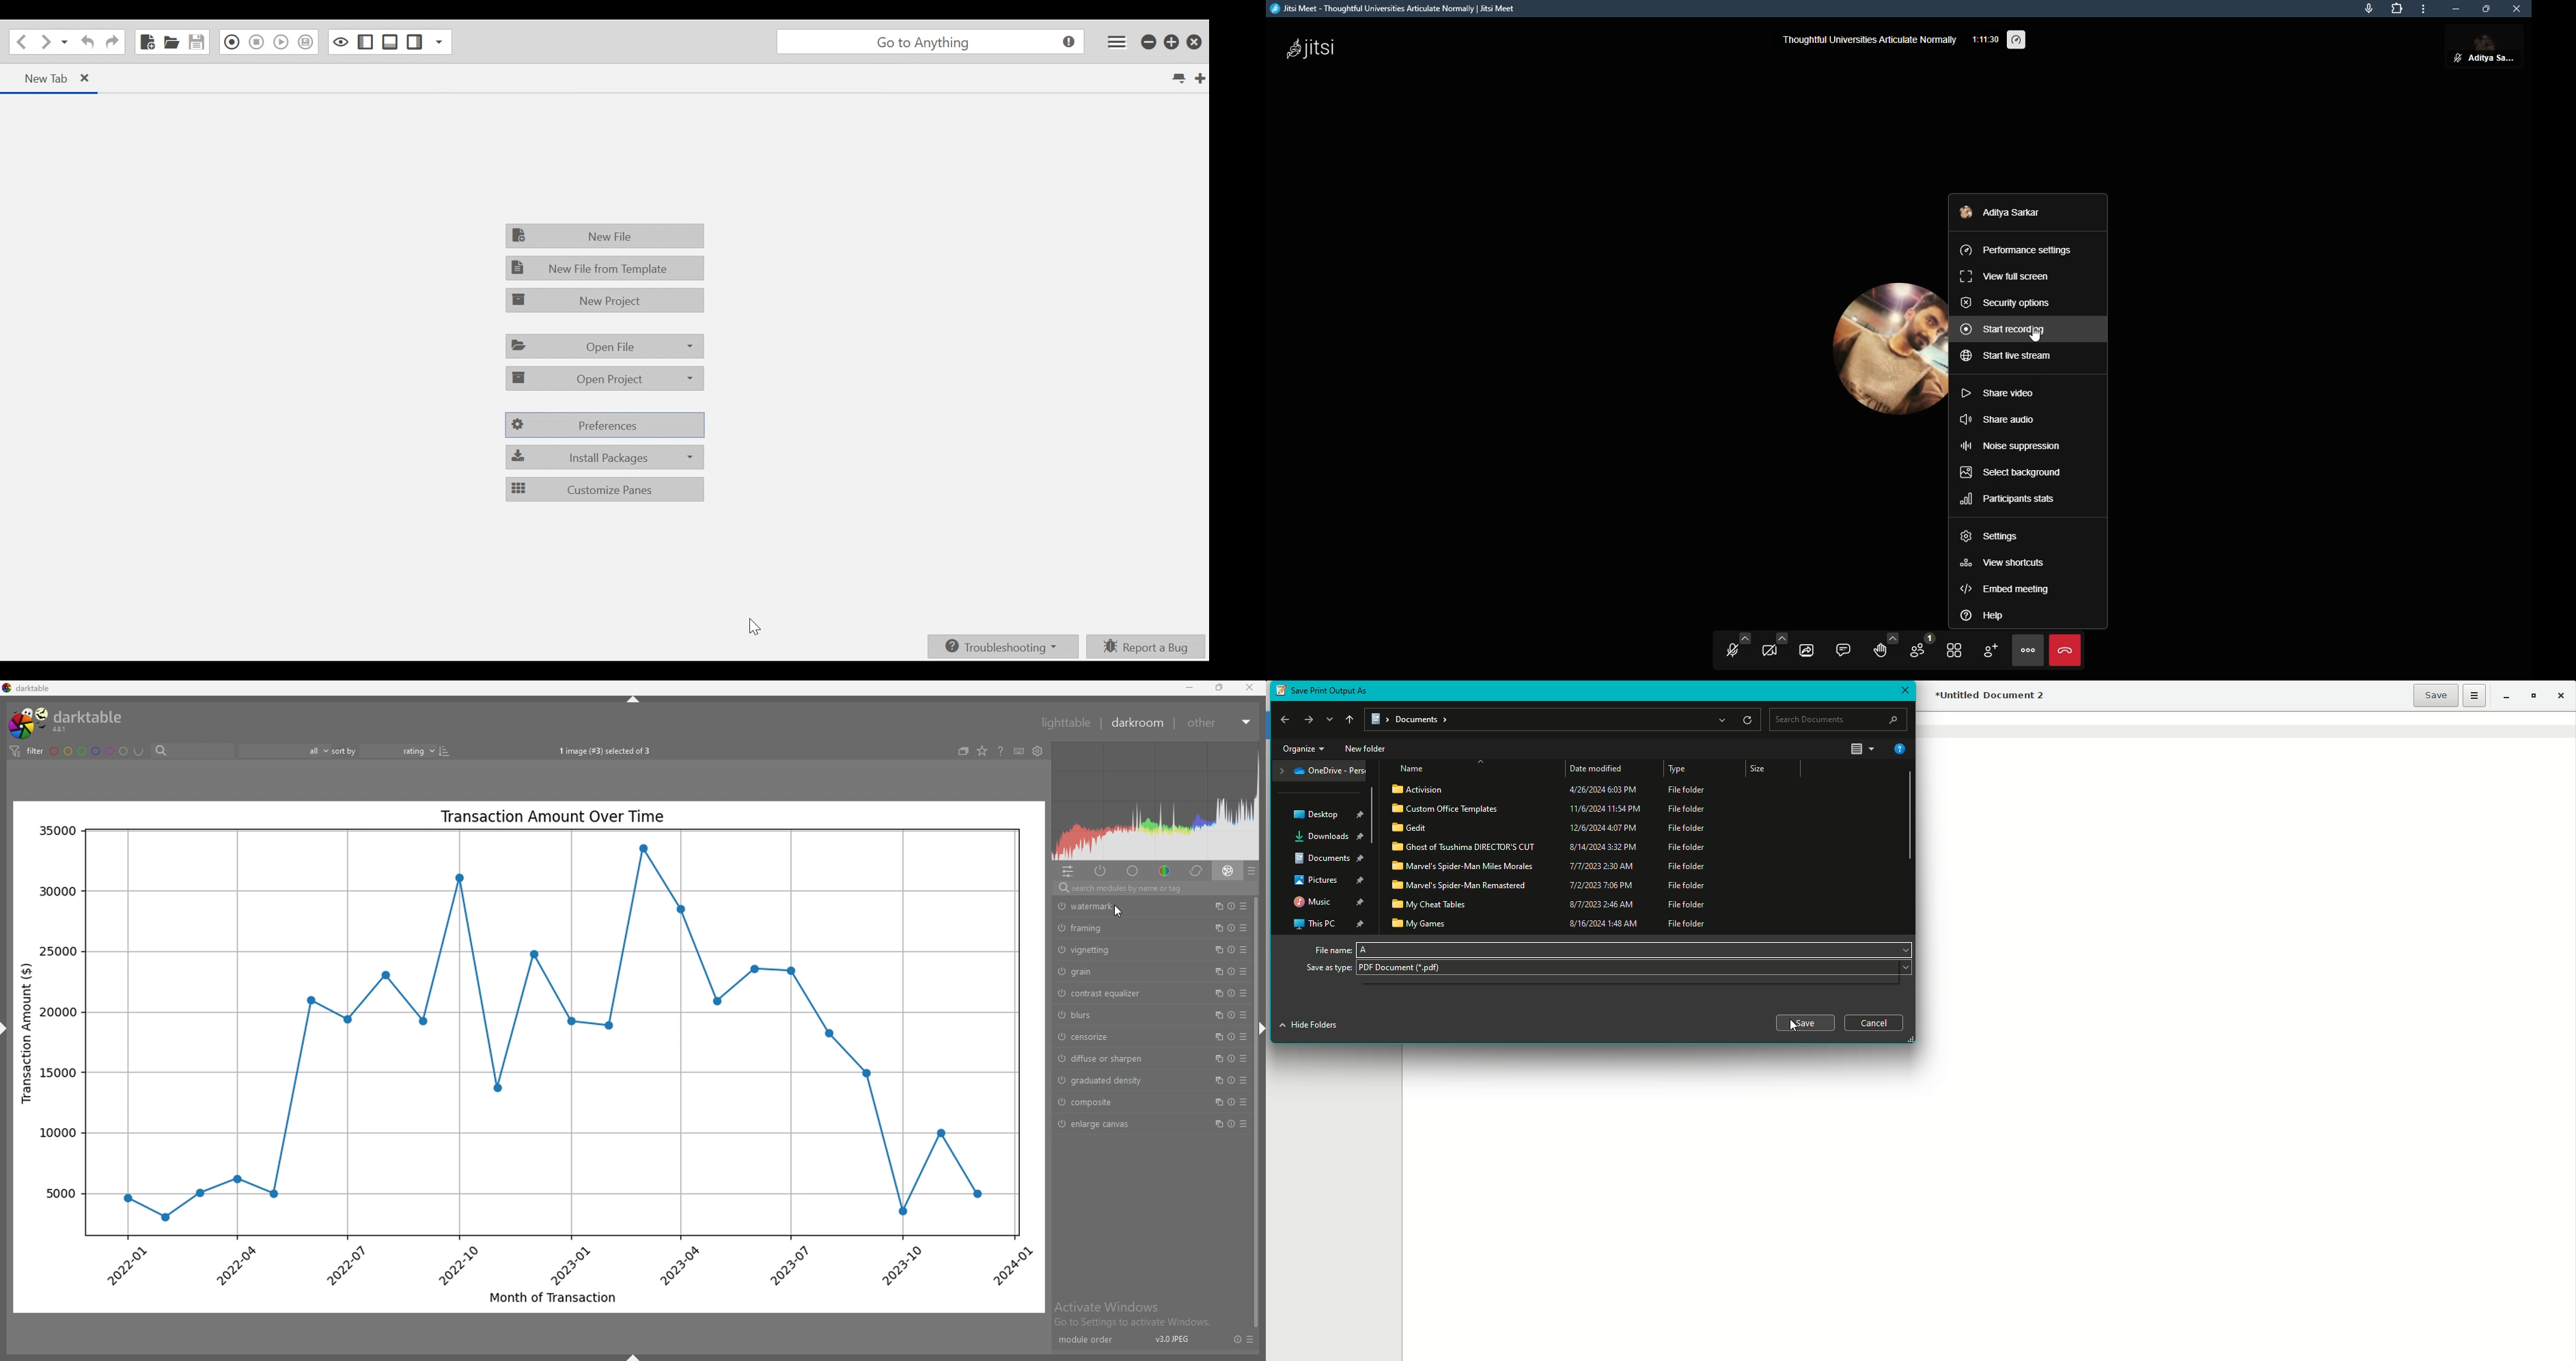 Image resolution: width=2576 pixels, height=1372 pixels. Describe the element at coordinates (1243, 1102) in the screenshot. I see `presets` at that location.